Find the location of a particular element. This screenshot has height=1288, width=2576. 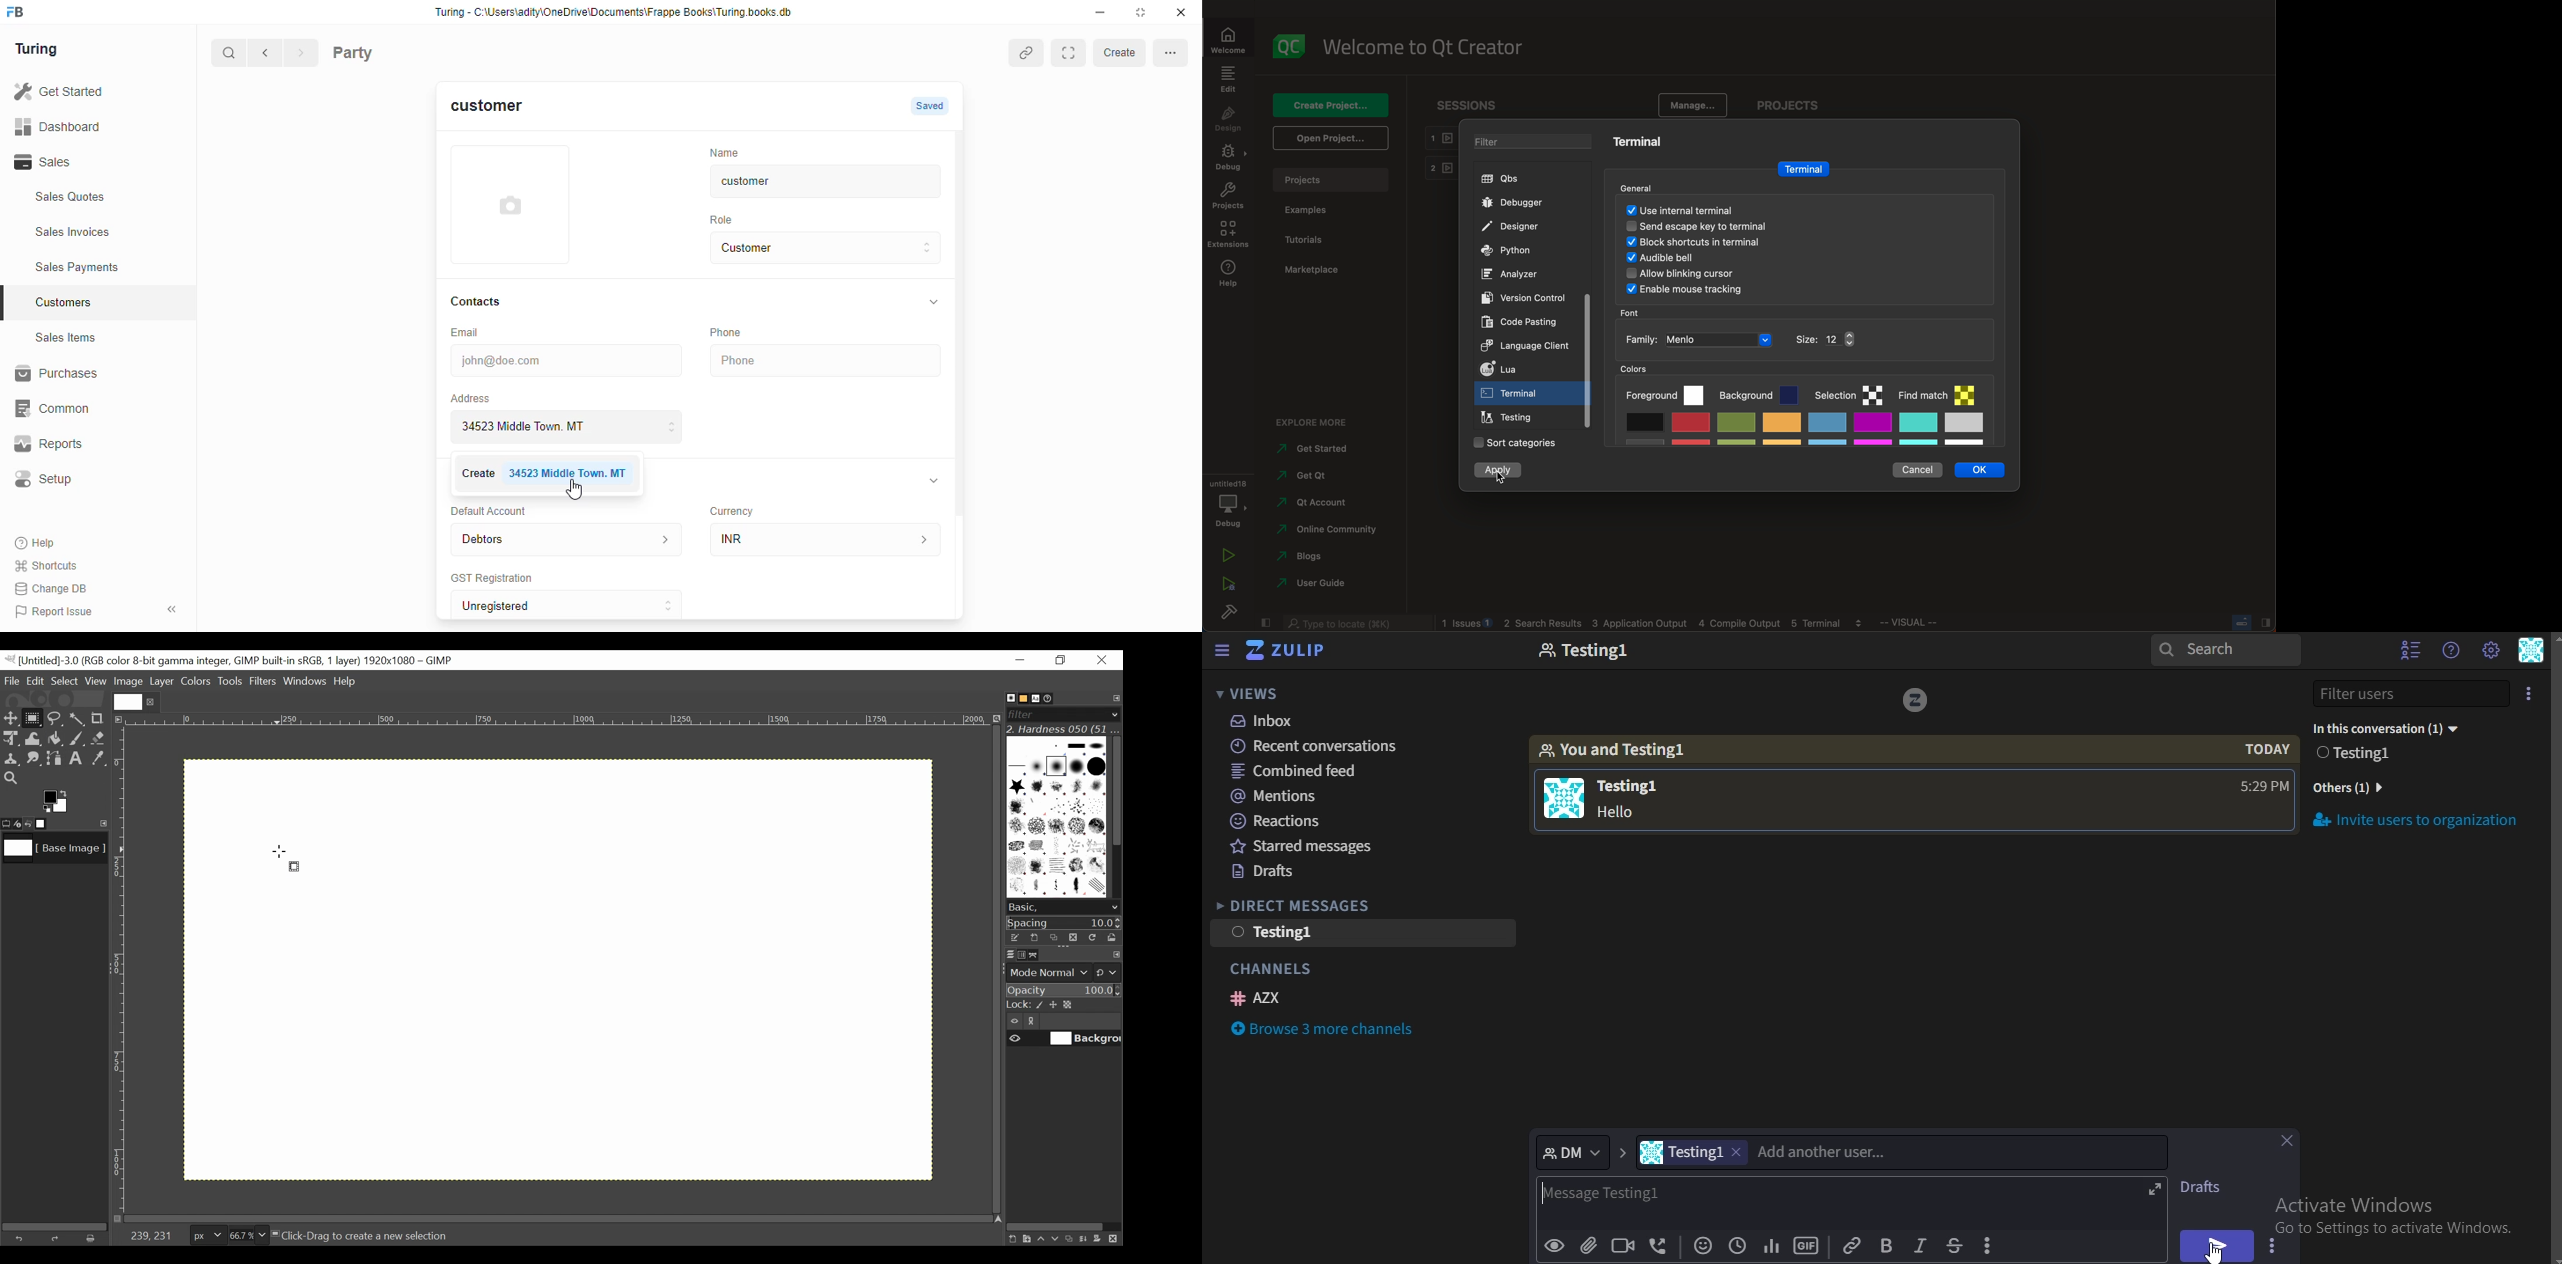

welcomw is located at coordinates (1231, 35).